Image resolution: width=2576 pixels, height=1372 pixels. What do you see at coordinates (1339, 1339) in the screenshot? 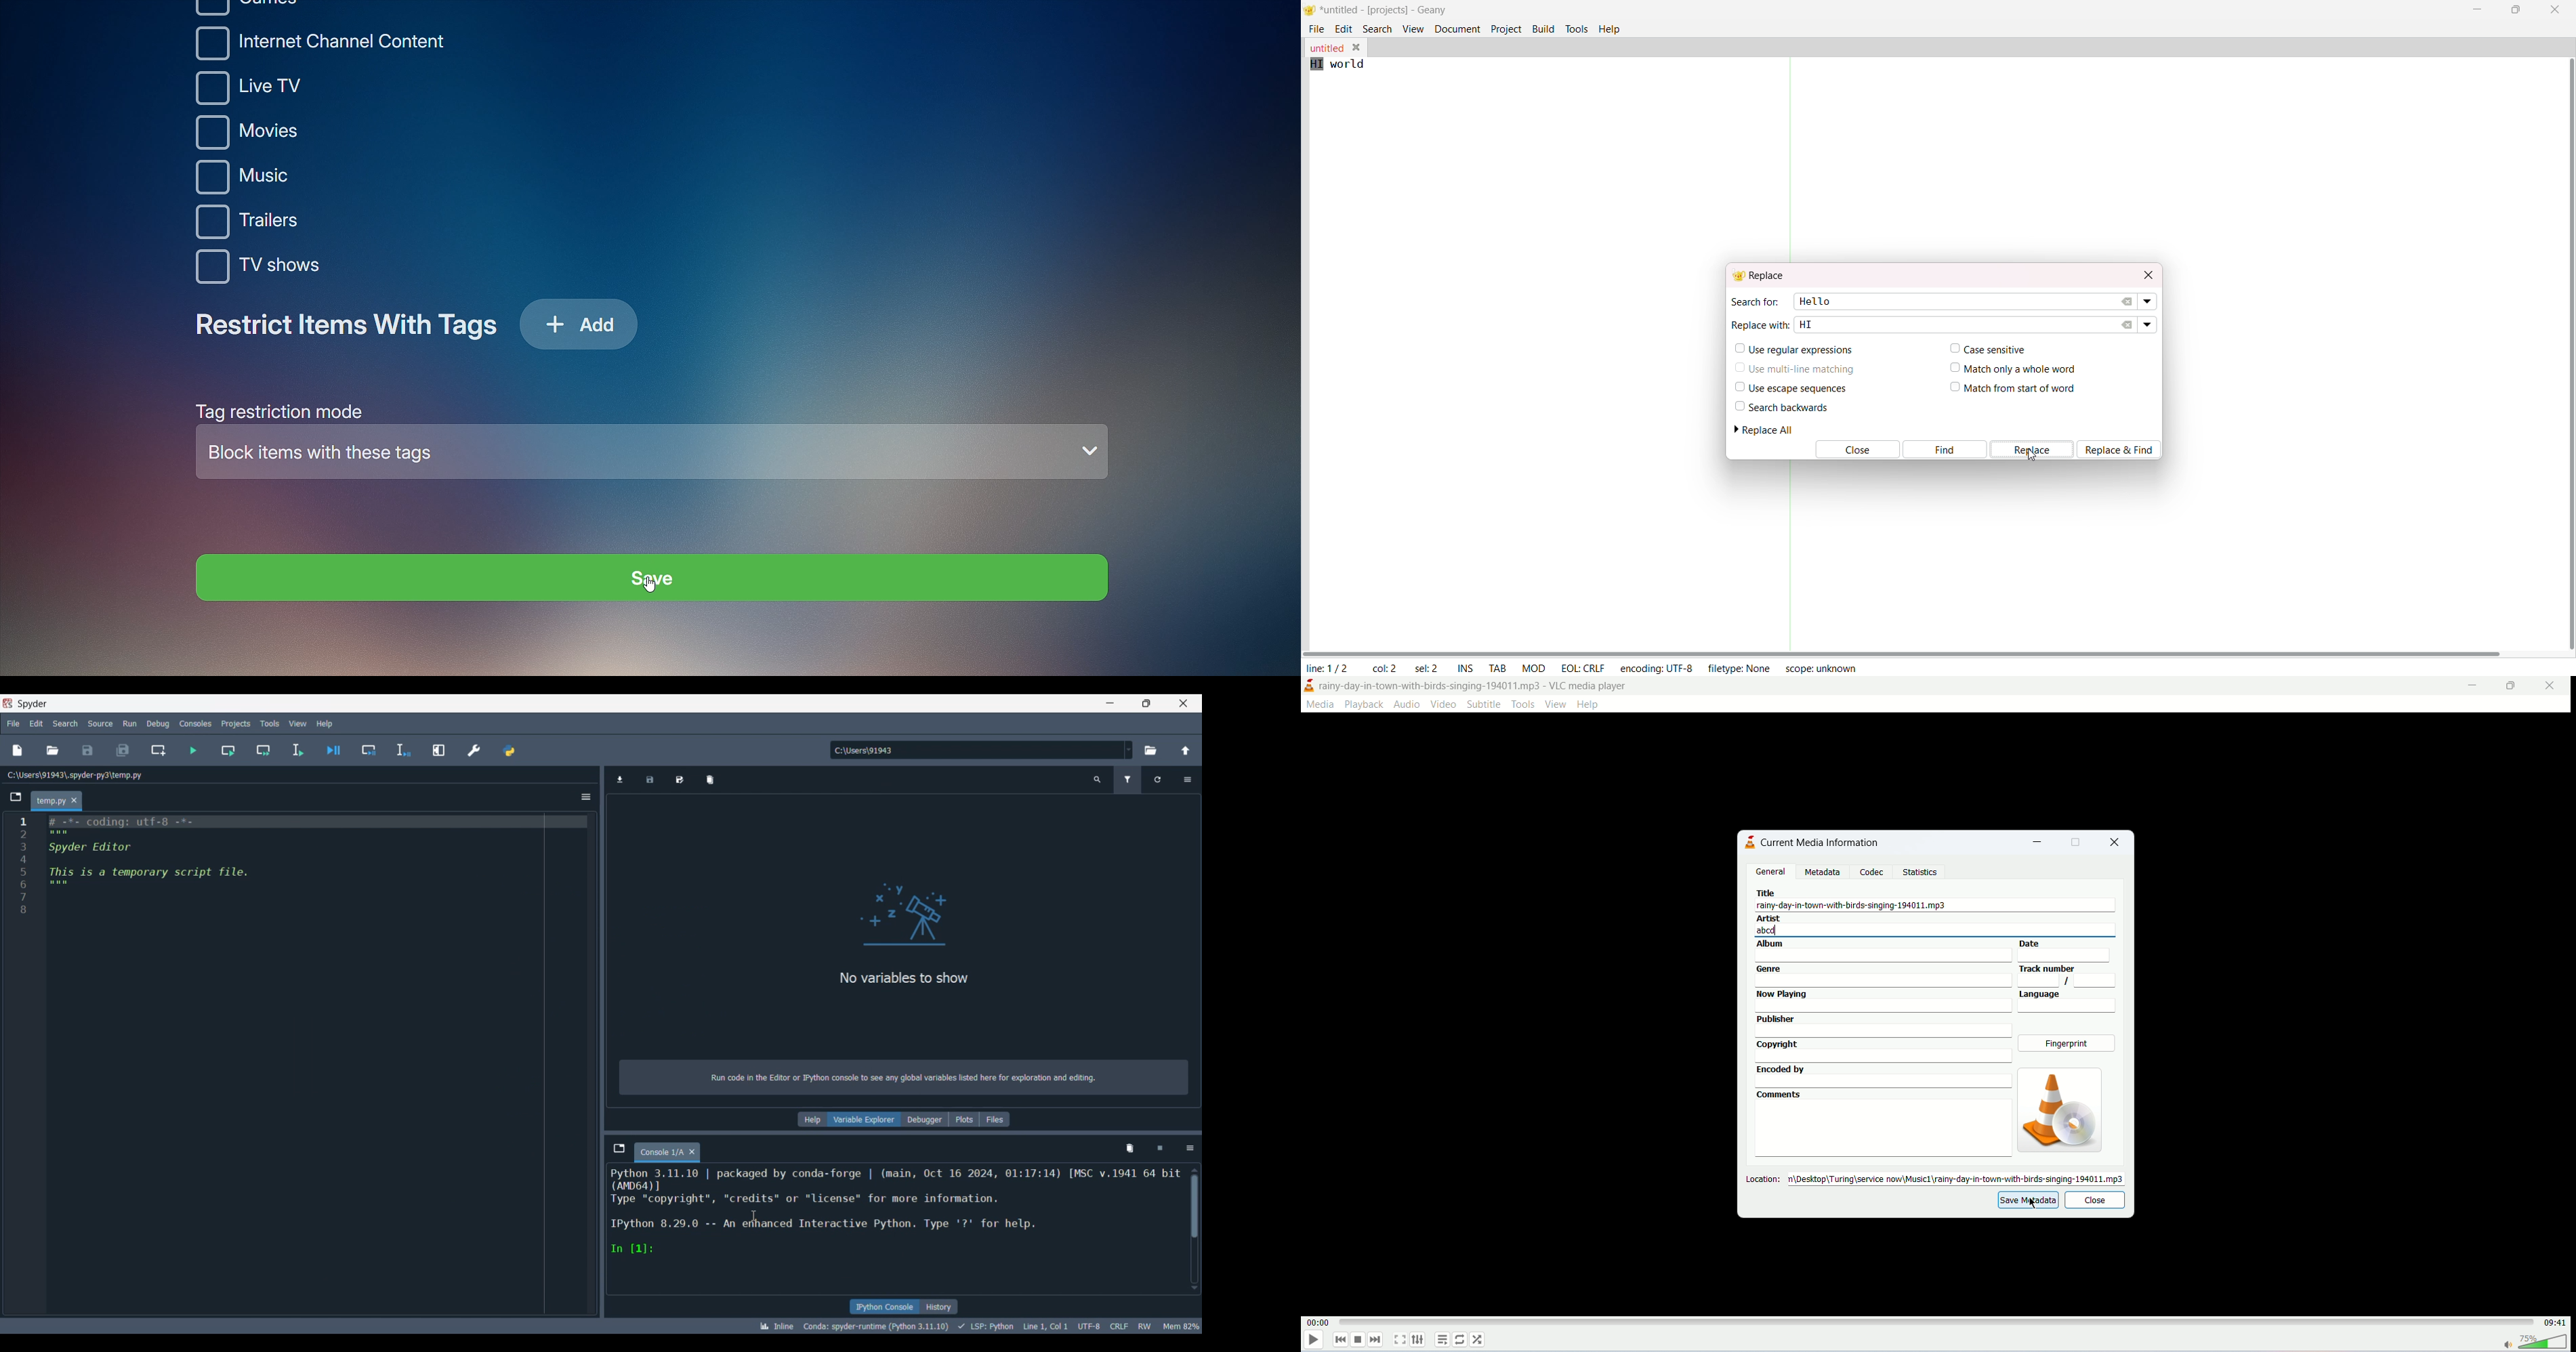
I see `previous` at bounding box center [1339, 1339].